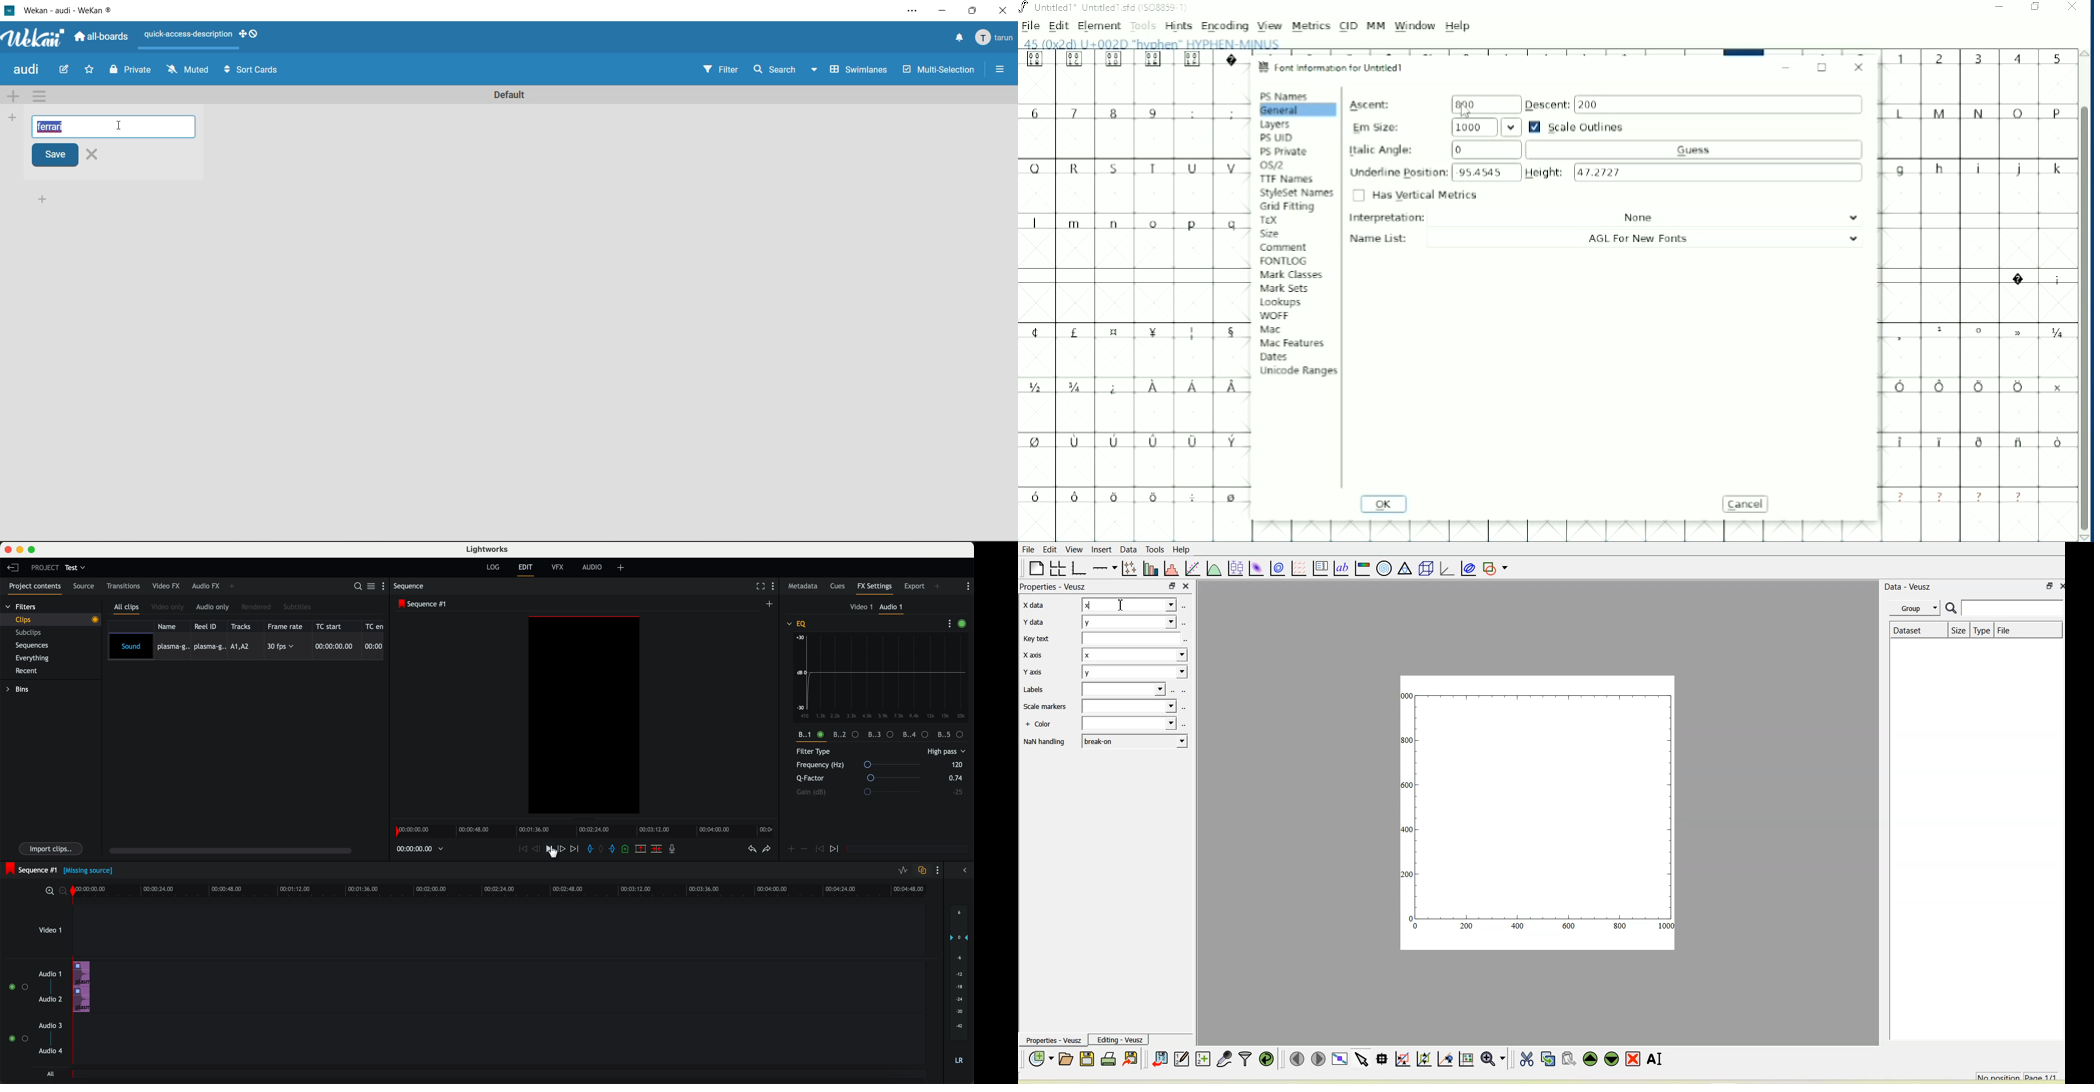 Image resolution: width=2100 pixels, height=1092 pixels. What do you see at coordinates (2083, 321) in the screenshot?
I see `Vertical scrollbar` at bounding box center [2083, 321].